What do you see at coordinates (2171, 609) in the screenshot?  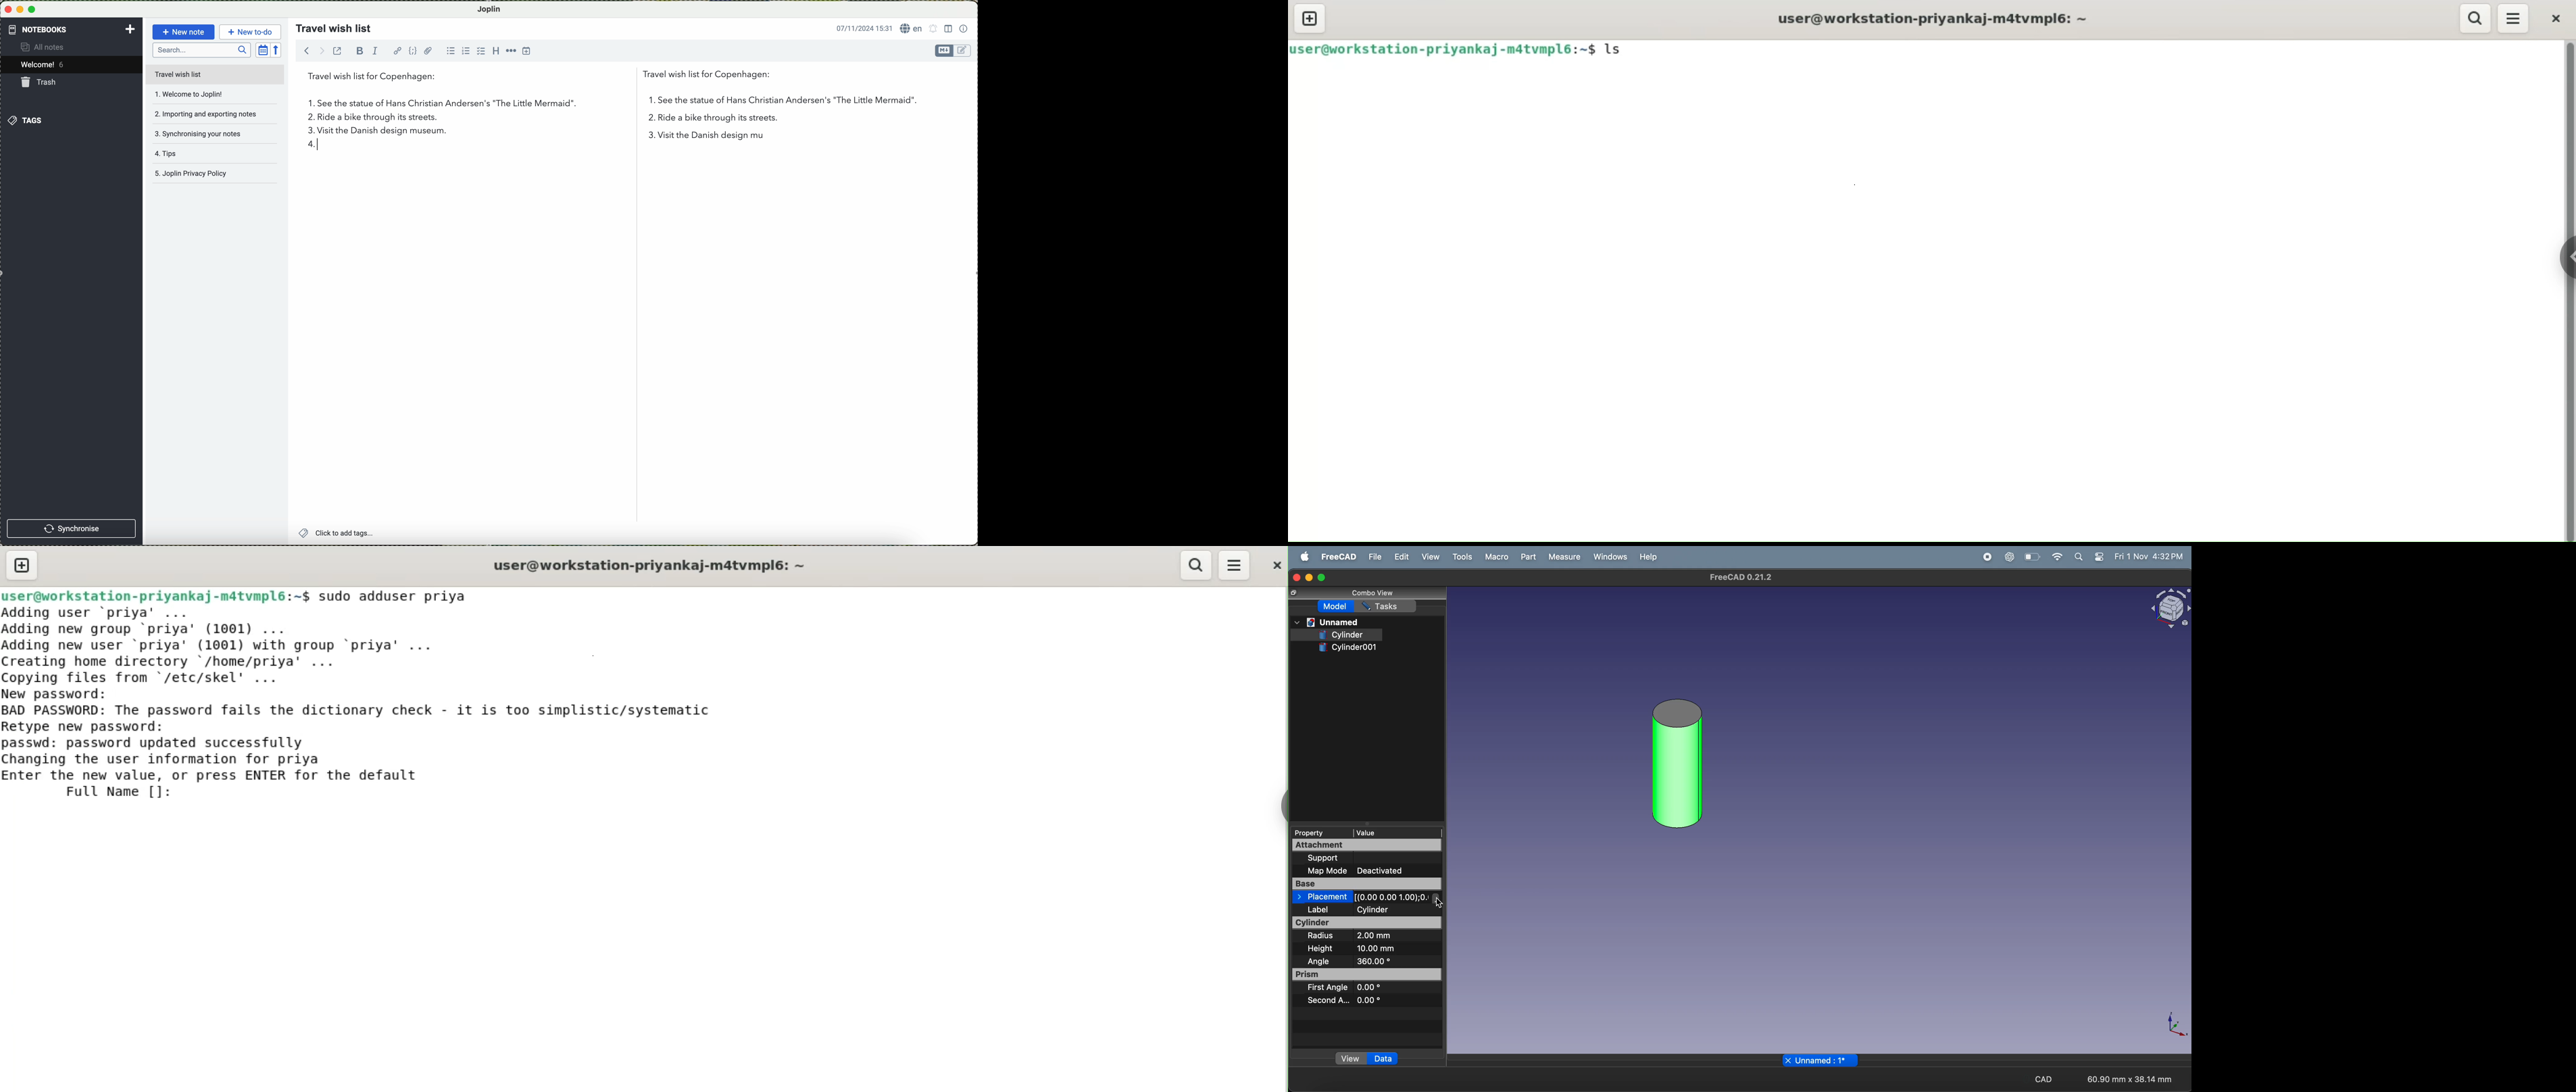 I see `object view` at bounding box center [2171, 609].